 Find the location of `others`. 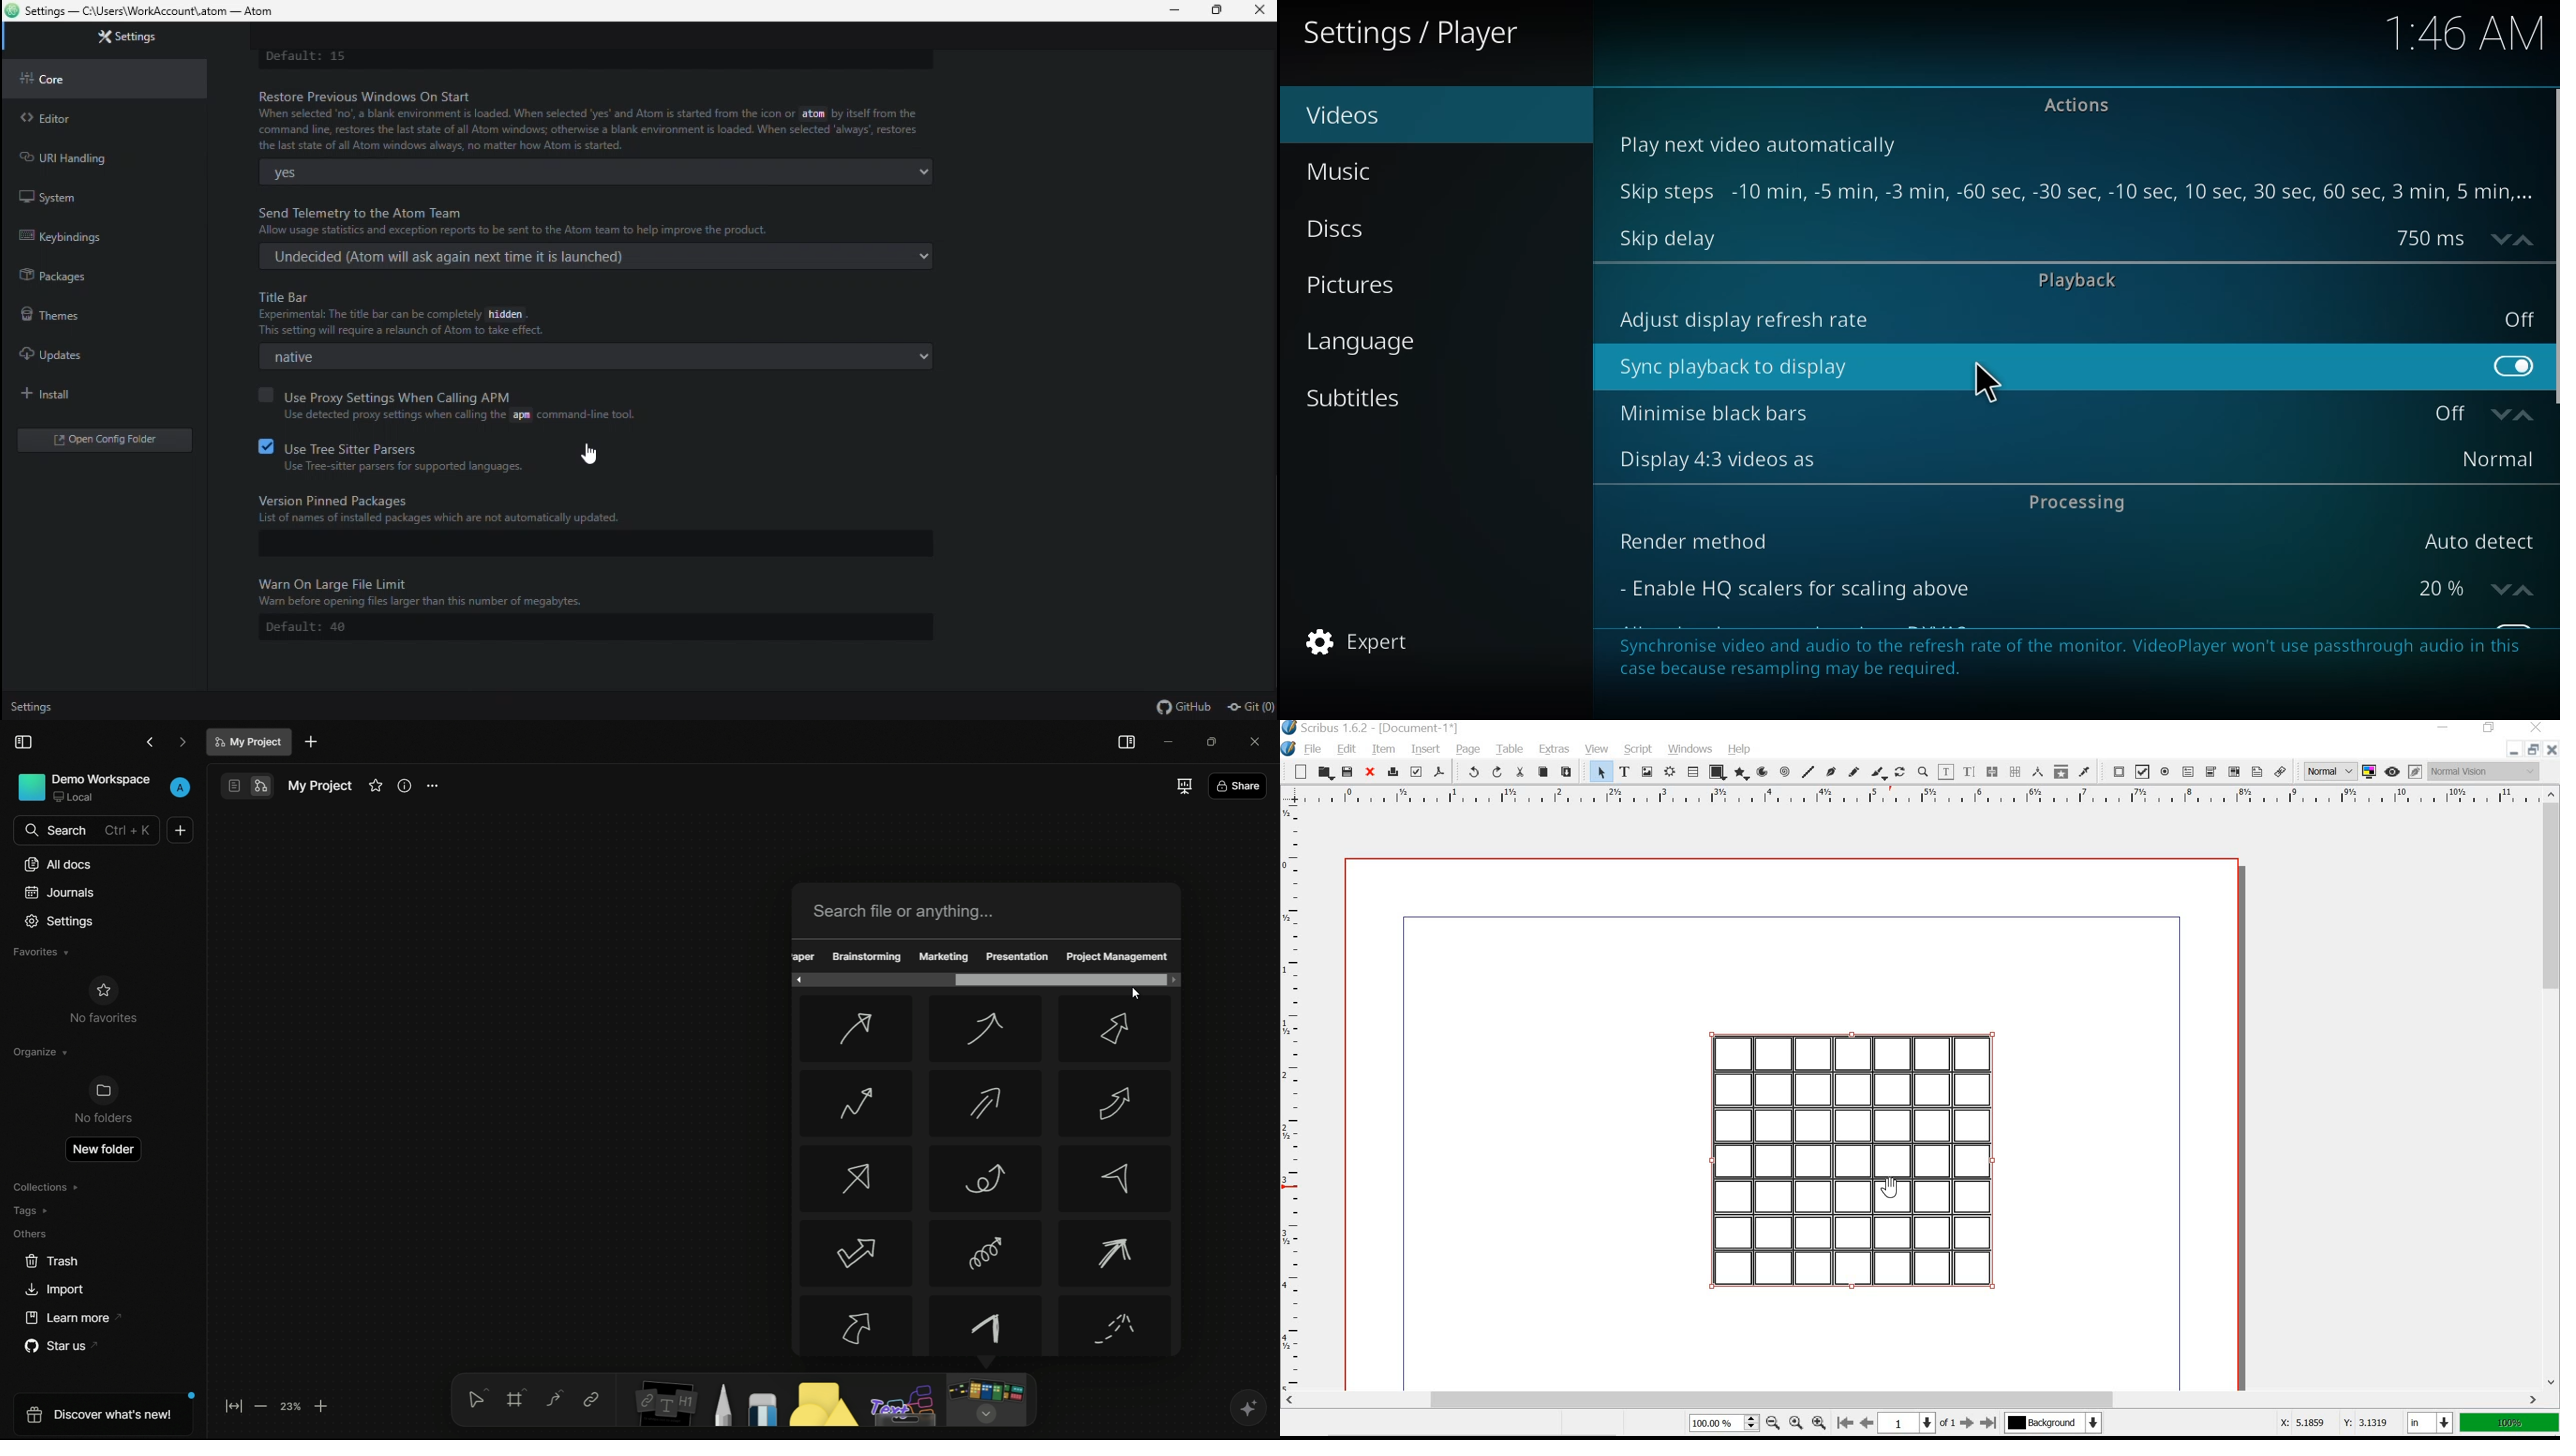

others is located at coordinates (905, 1405).